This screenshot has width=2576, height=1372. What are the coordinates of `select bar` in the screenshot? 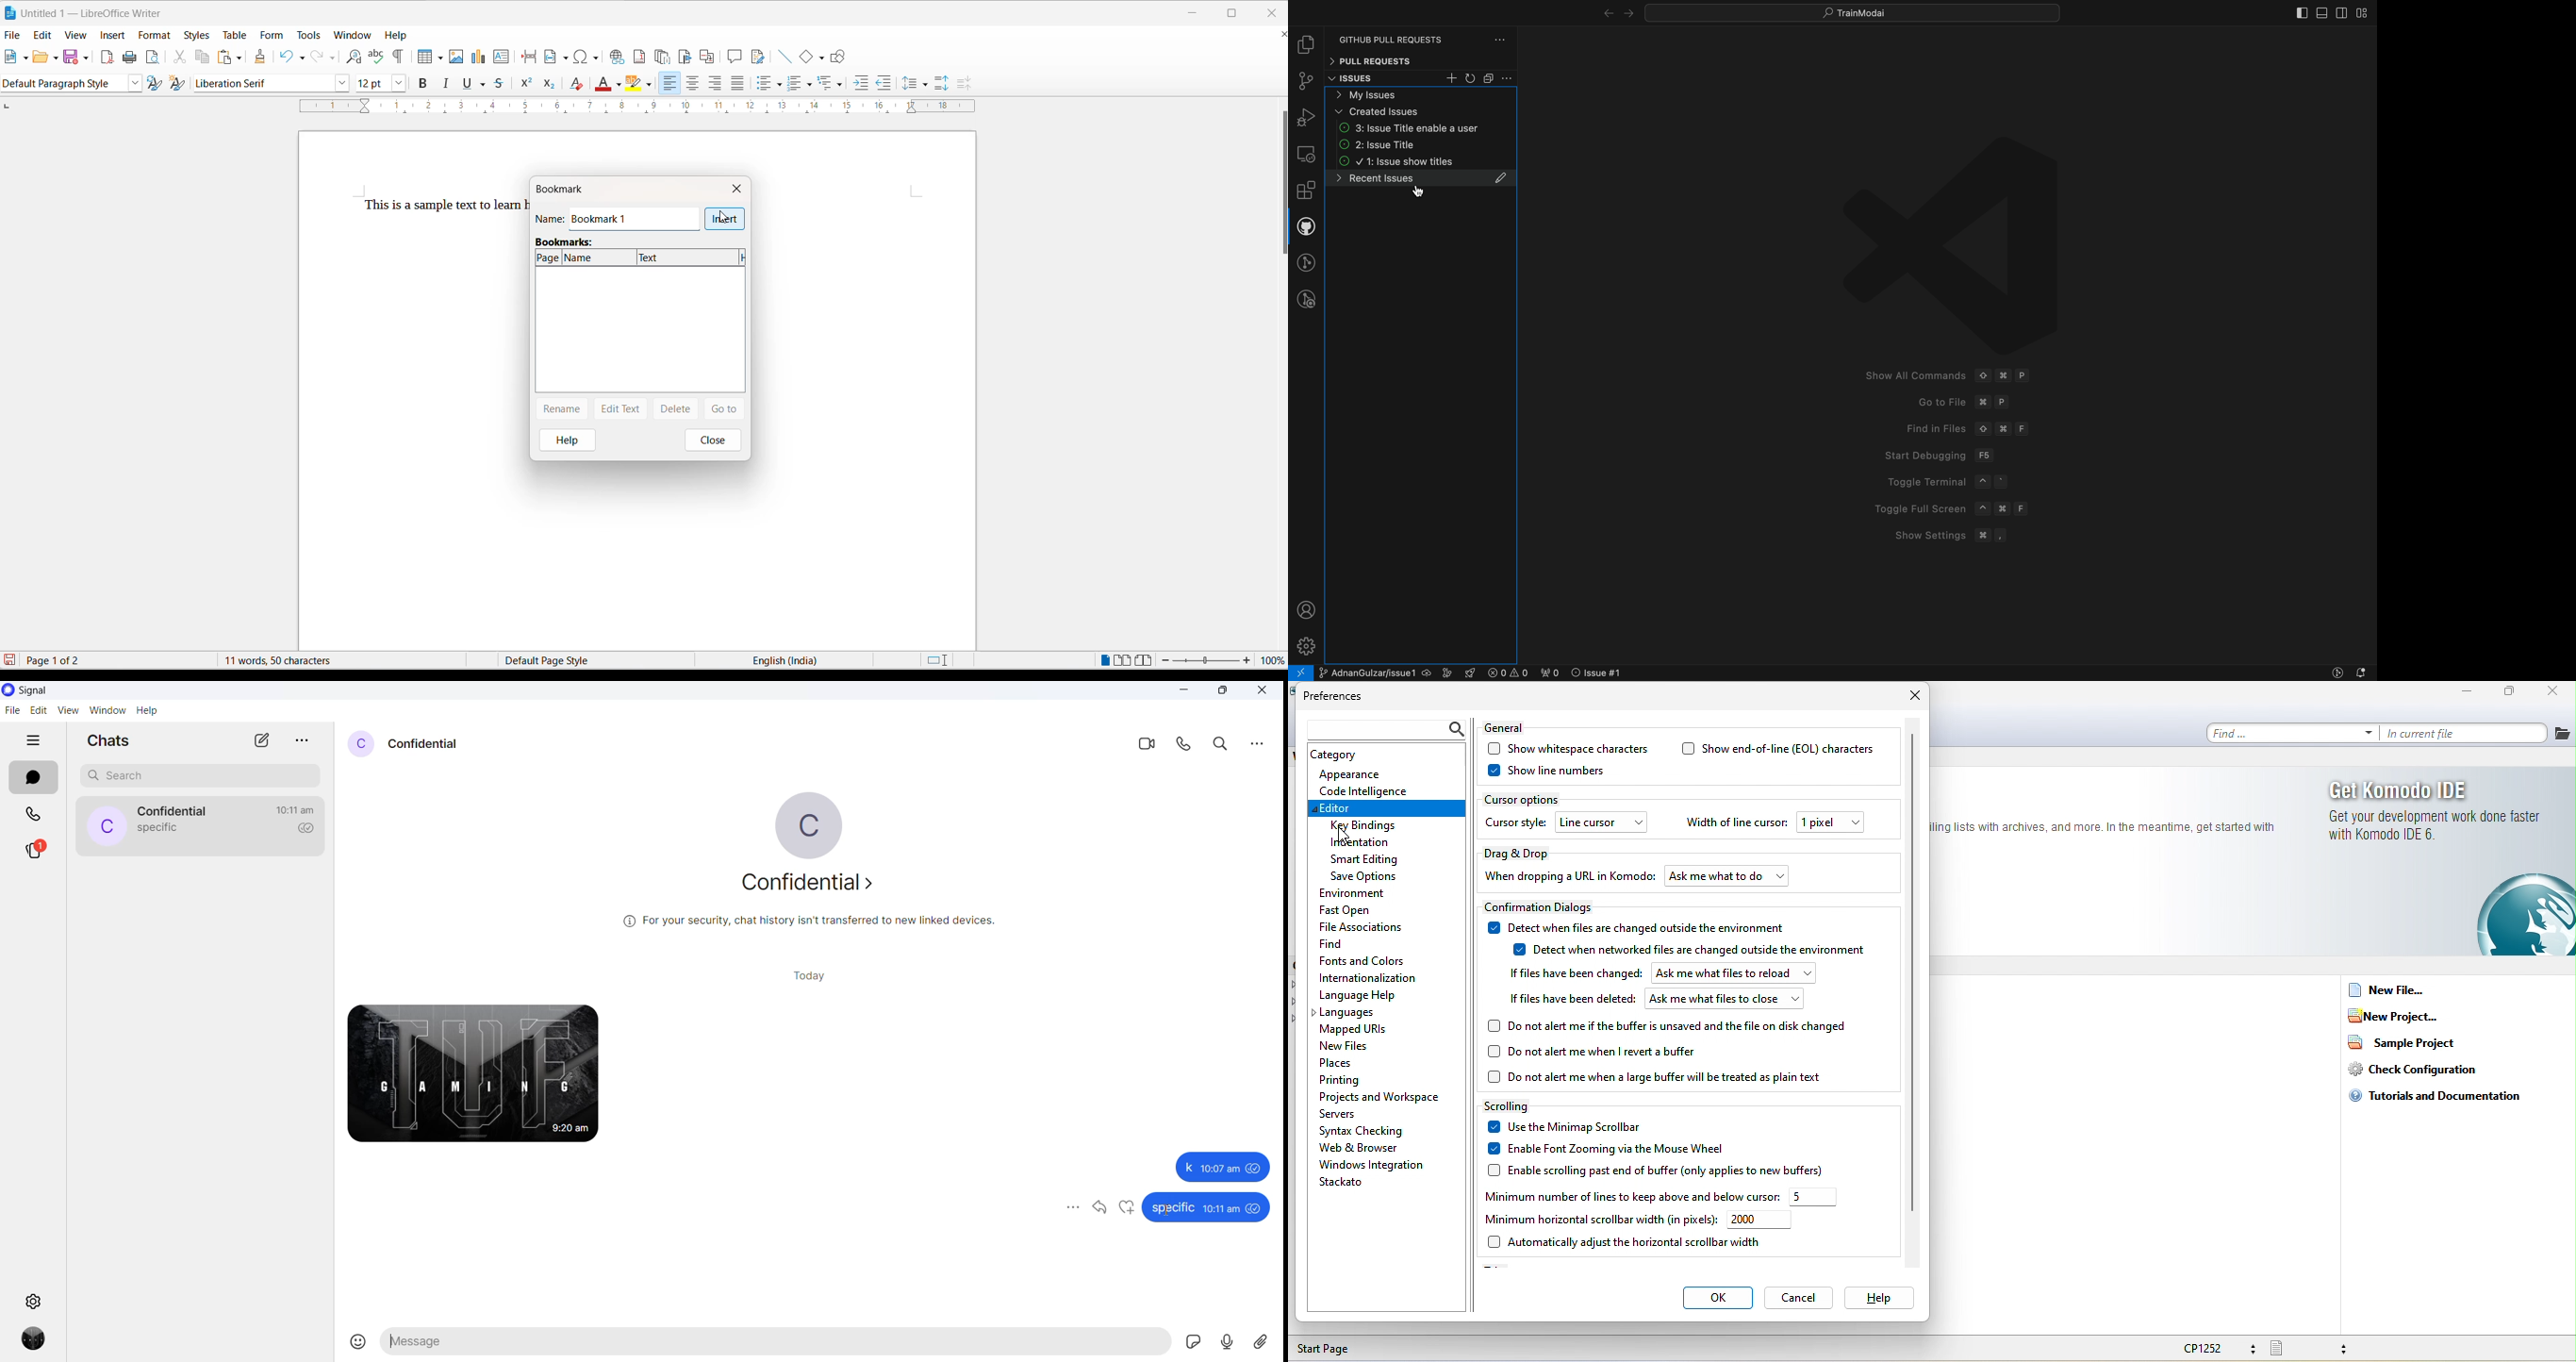 It's located at (1490, 78).